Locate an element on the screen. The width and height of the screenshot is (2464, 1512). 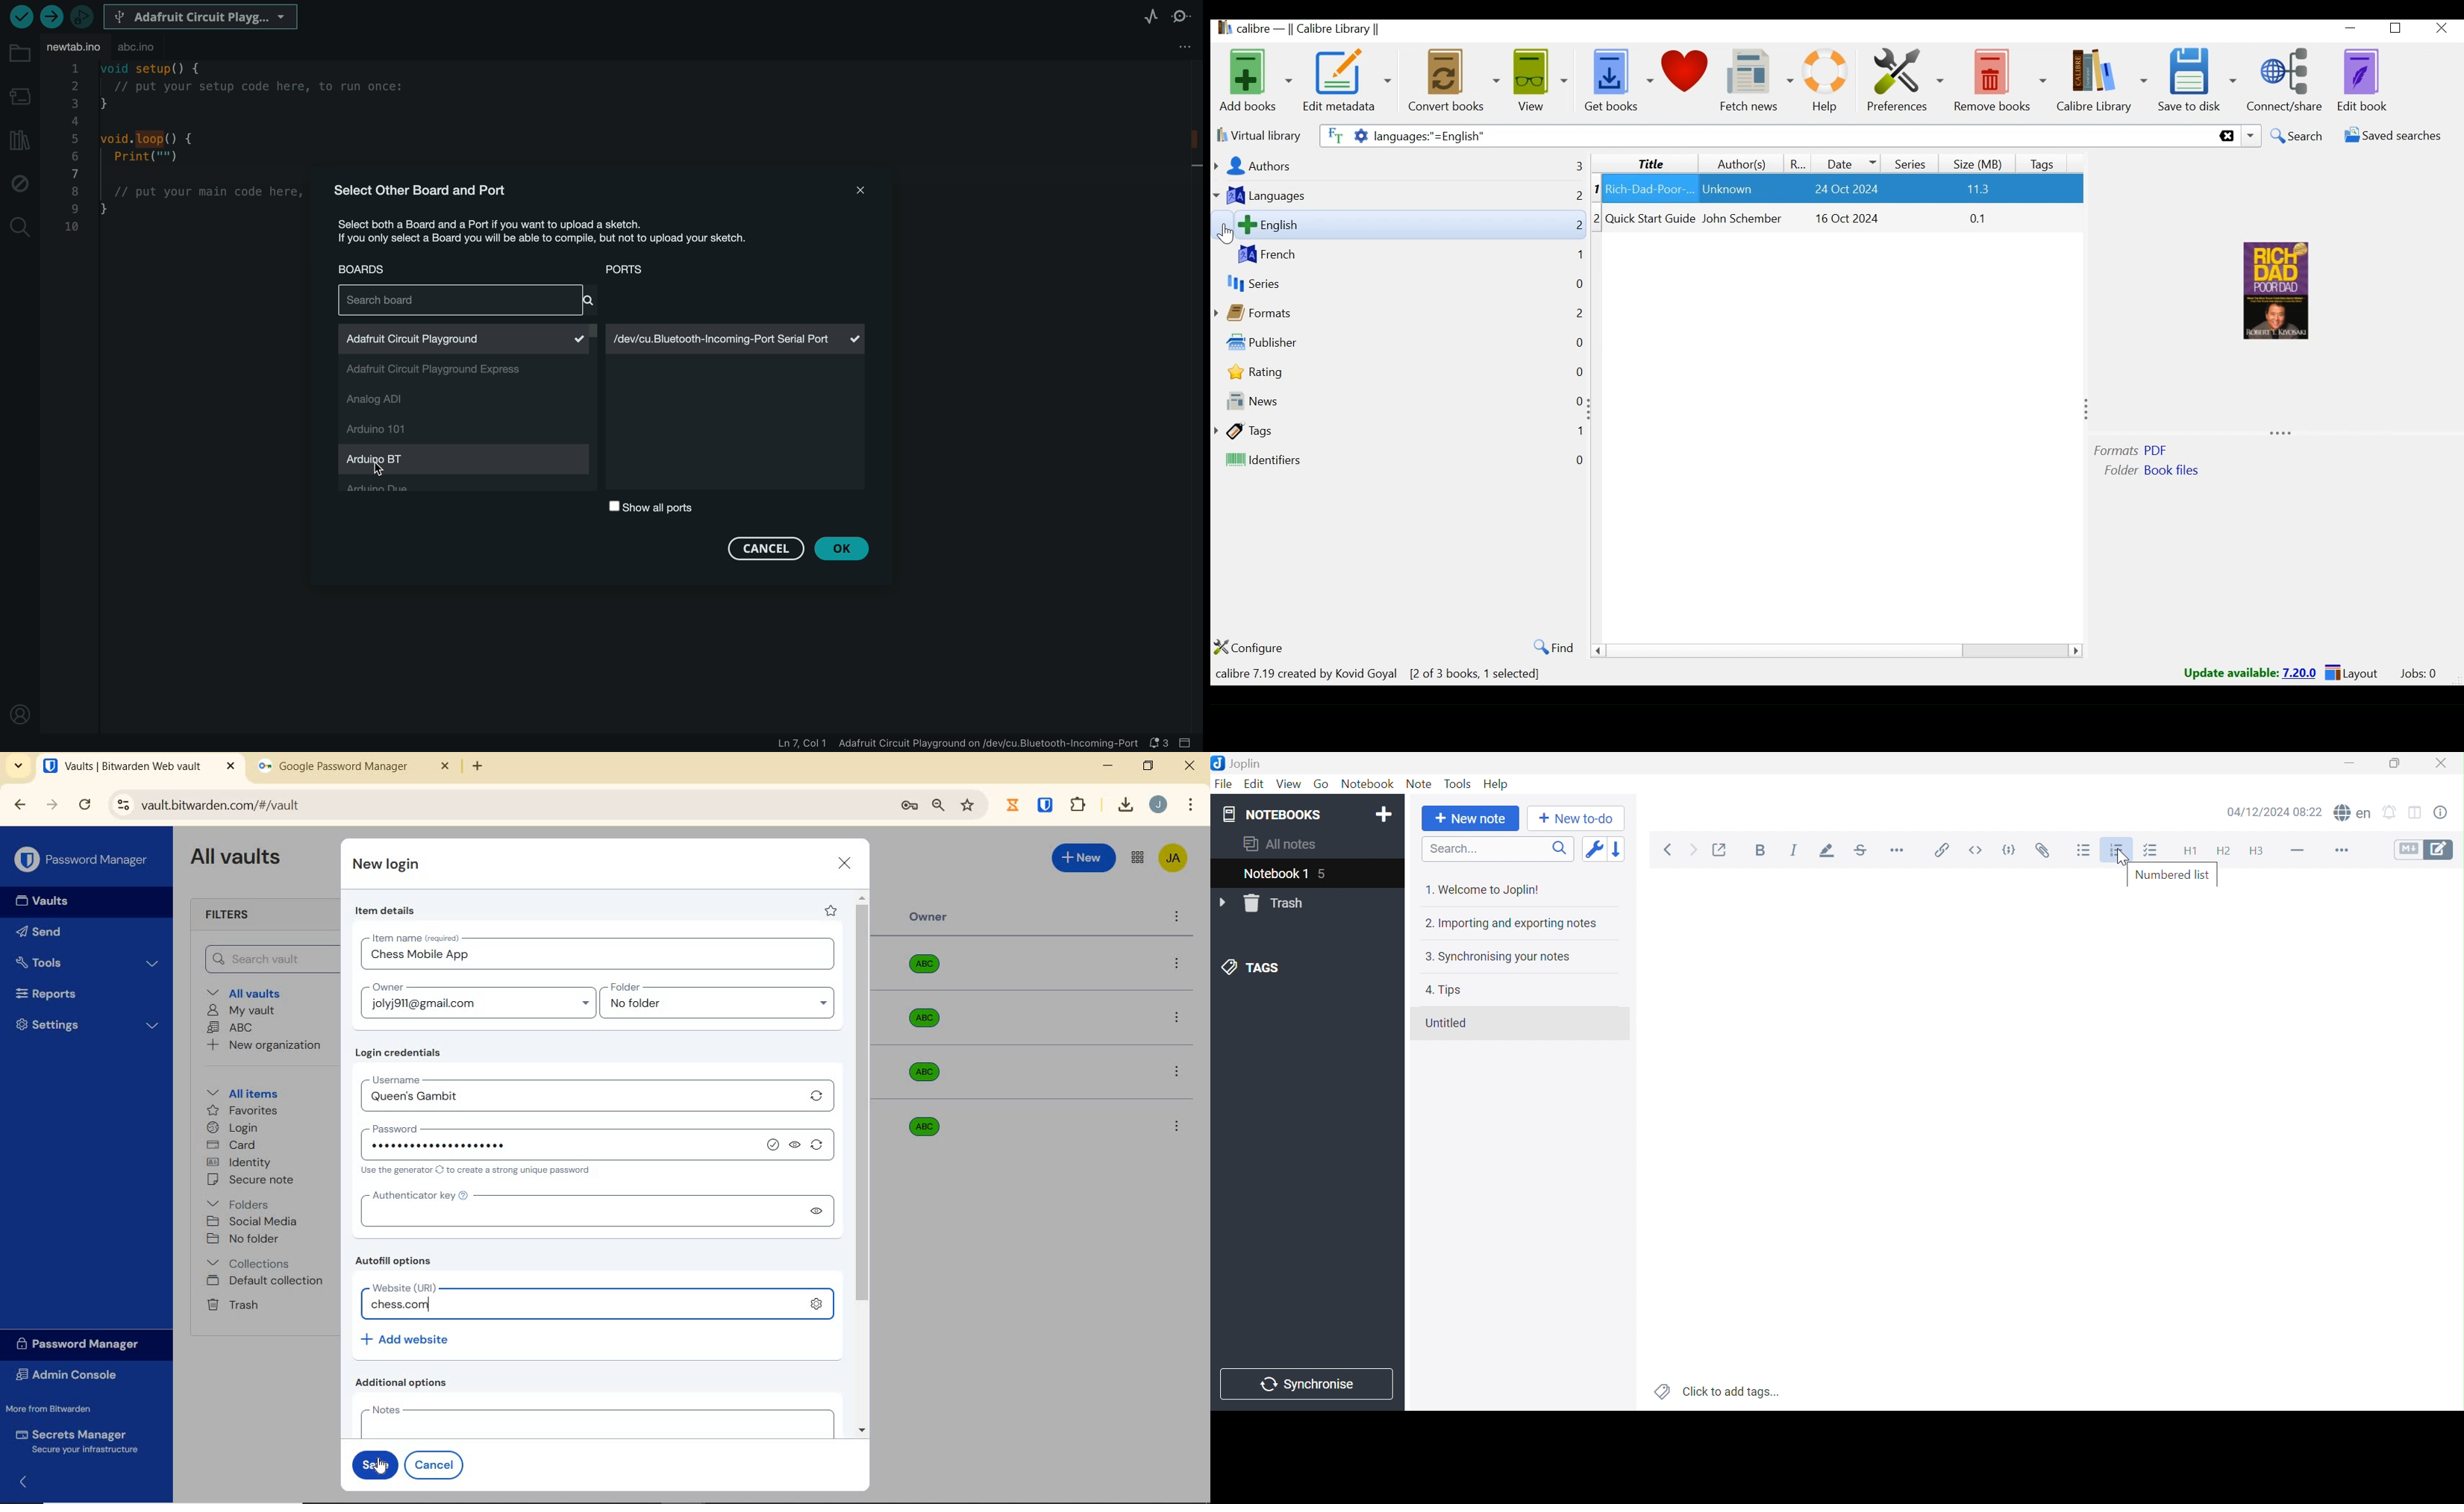
Folders is located at coordinates (241, 1201).